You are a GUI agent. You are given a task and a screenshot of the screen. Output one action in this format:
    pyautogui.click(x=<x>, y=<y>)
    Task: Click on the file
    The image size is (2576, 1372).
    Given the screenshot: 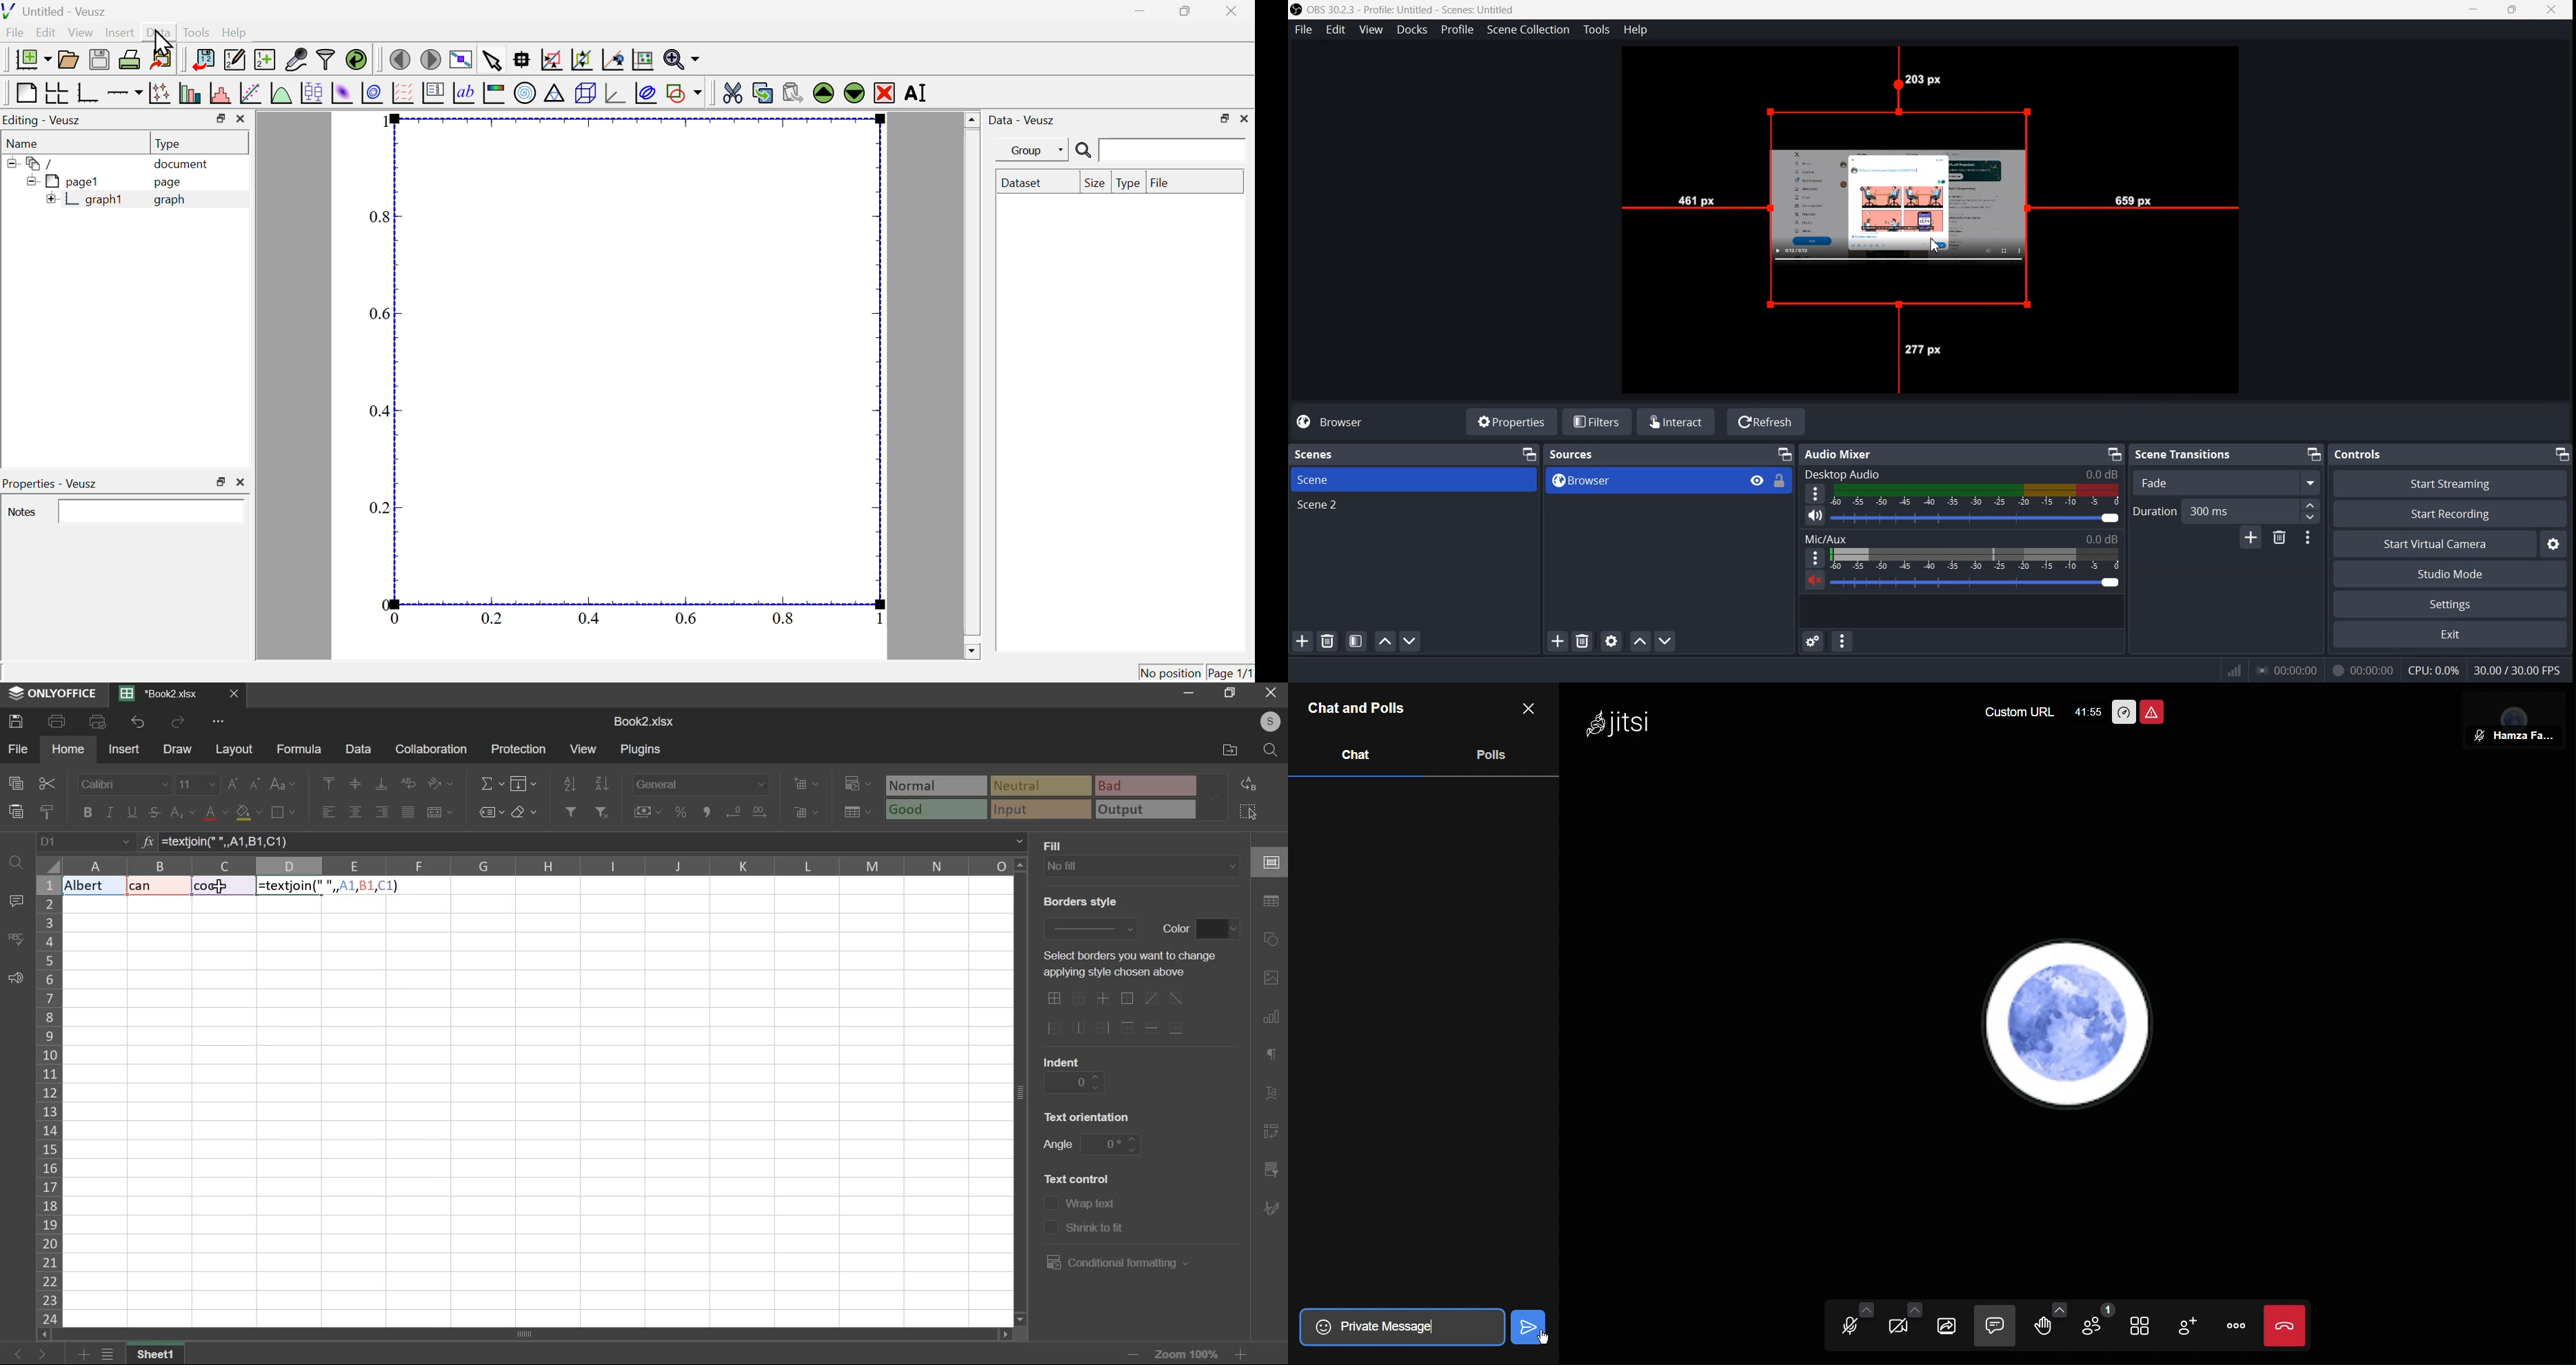 What is the action you would take?
    pyautogui.click(x=1161, y=181)
    